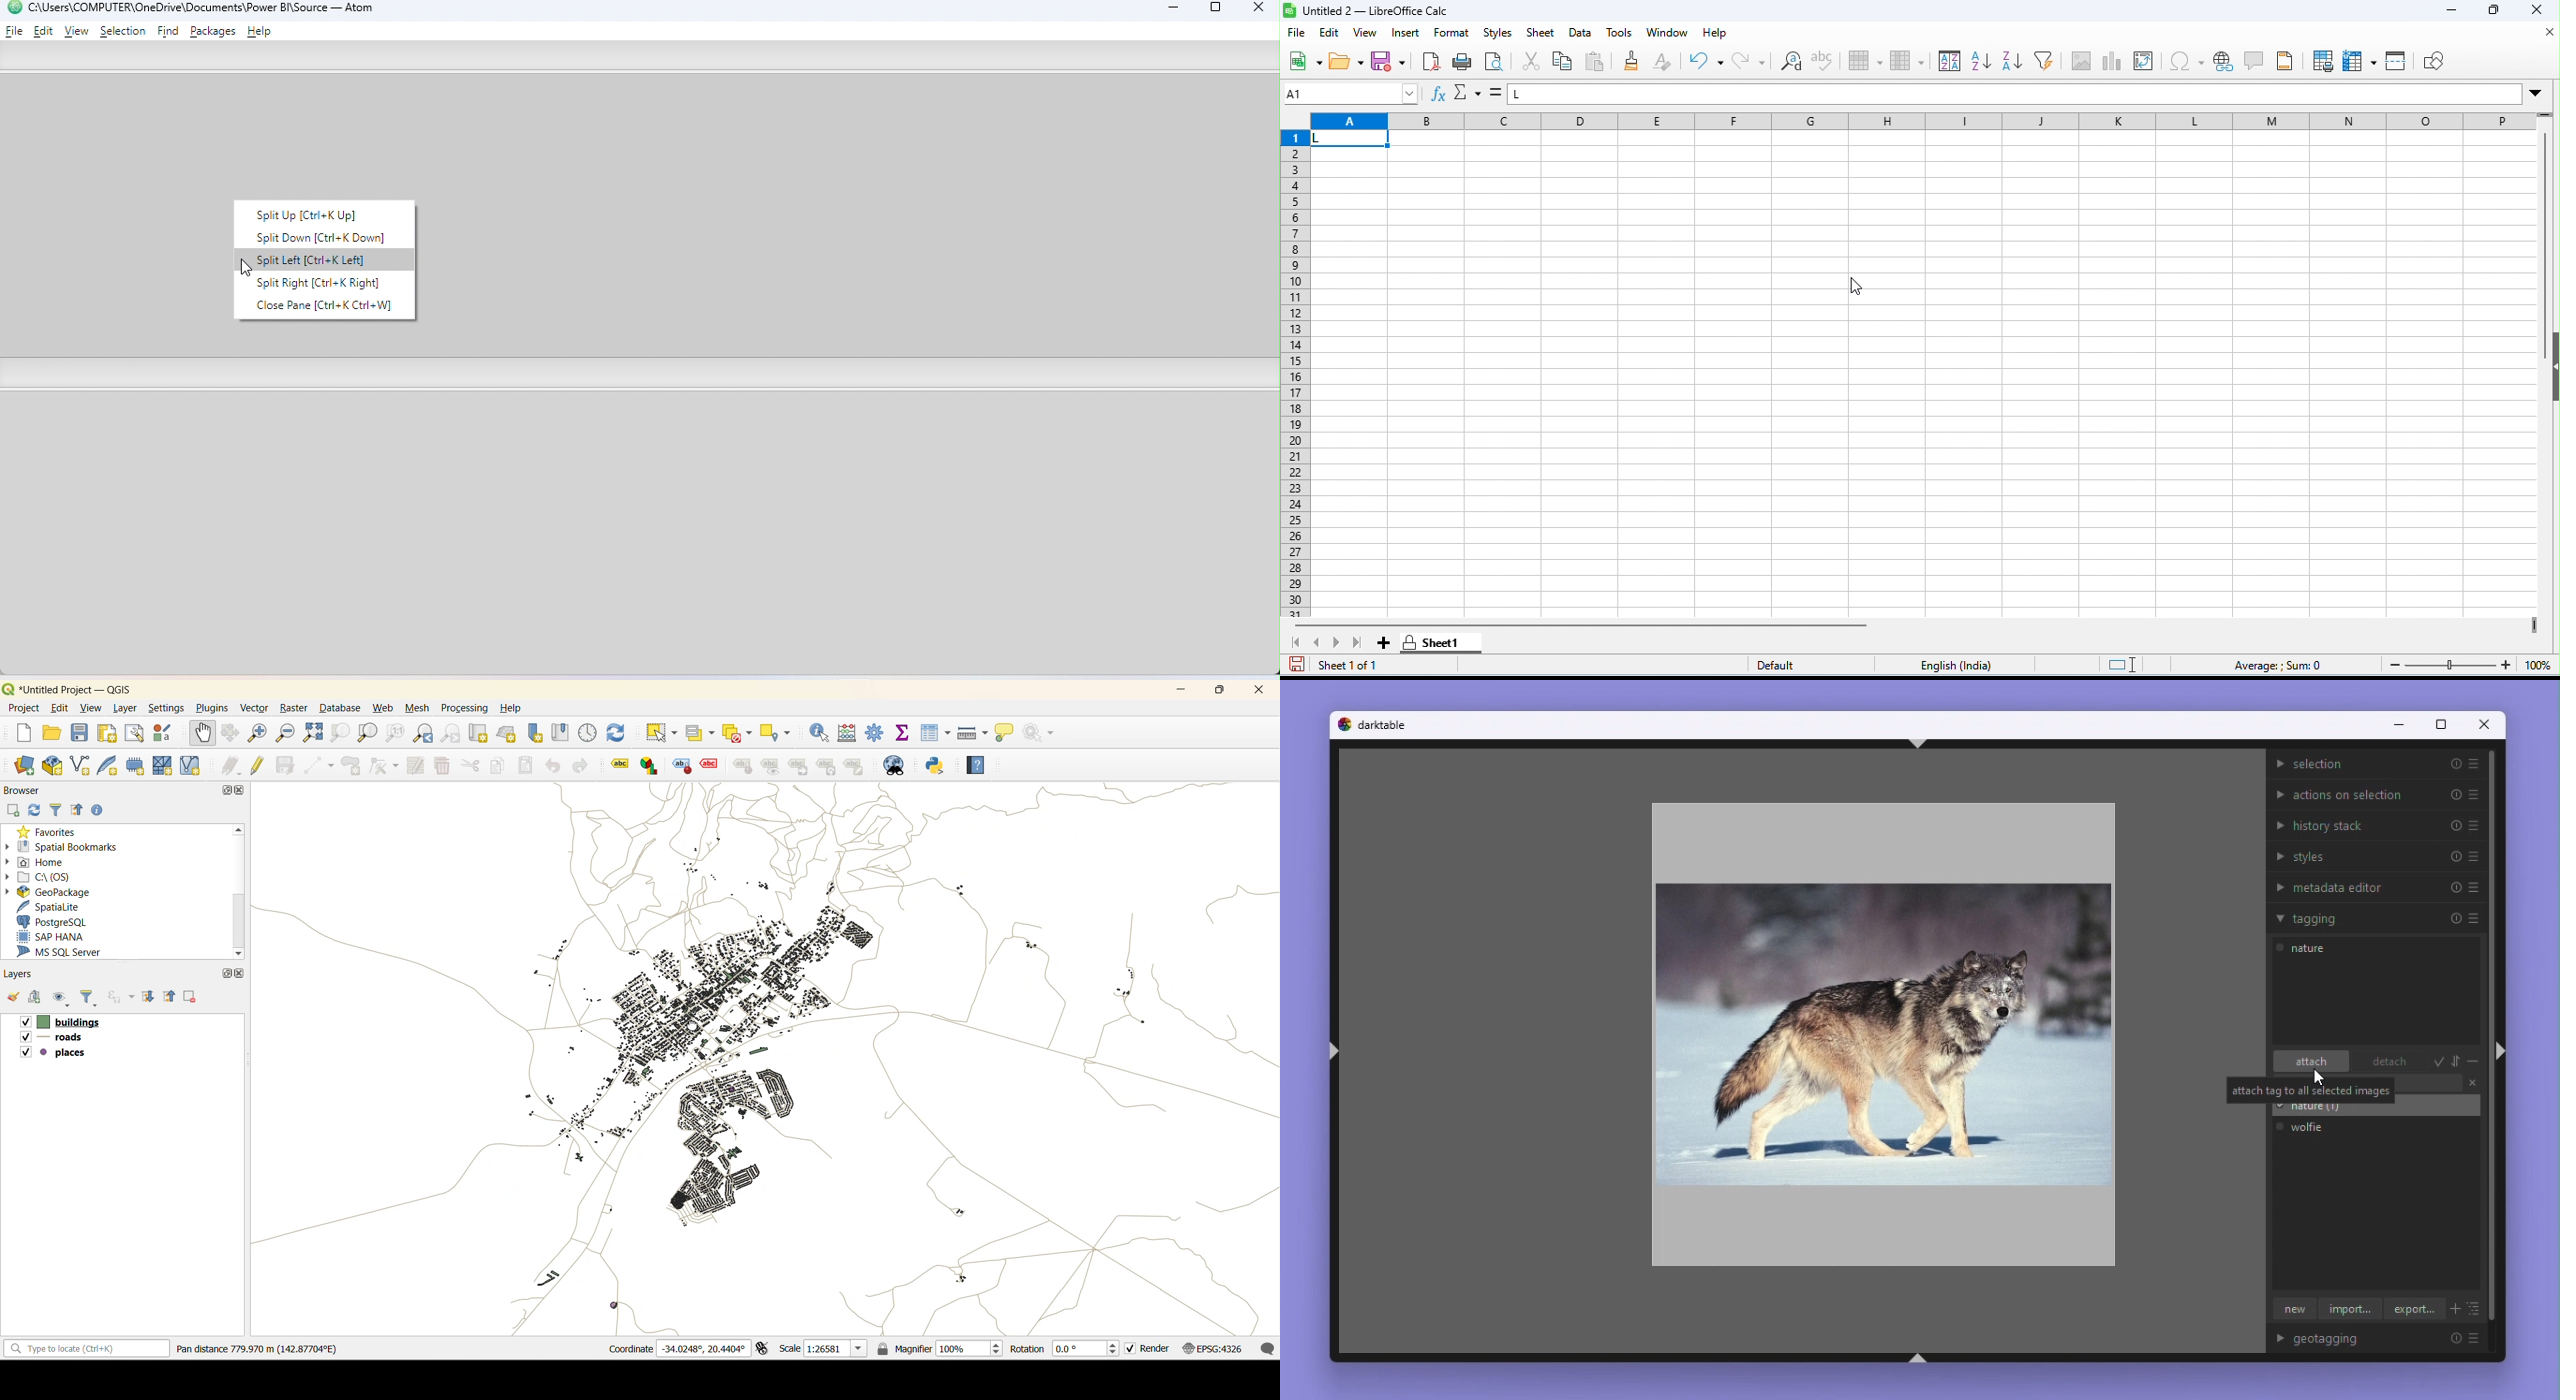 This screenshot has width=2576, height=1400. I want to click on header and footer, so click(2285, 61).